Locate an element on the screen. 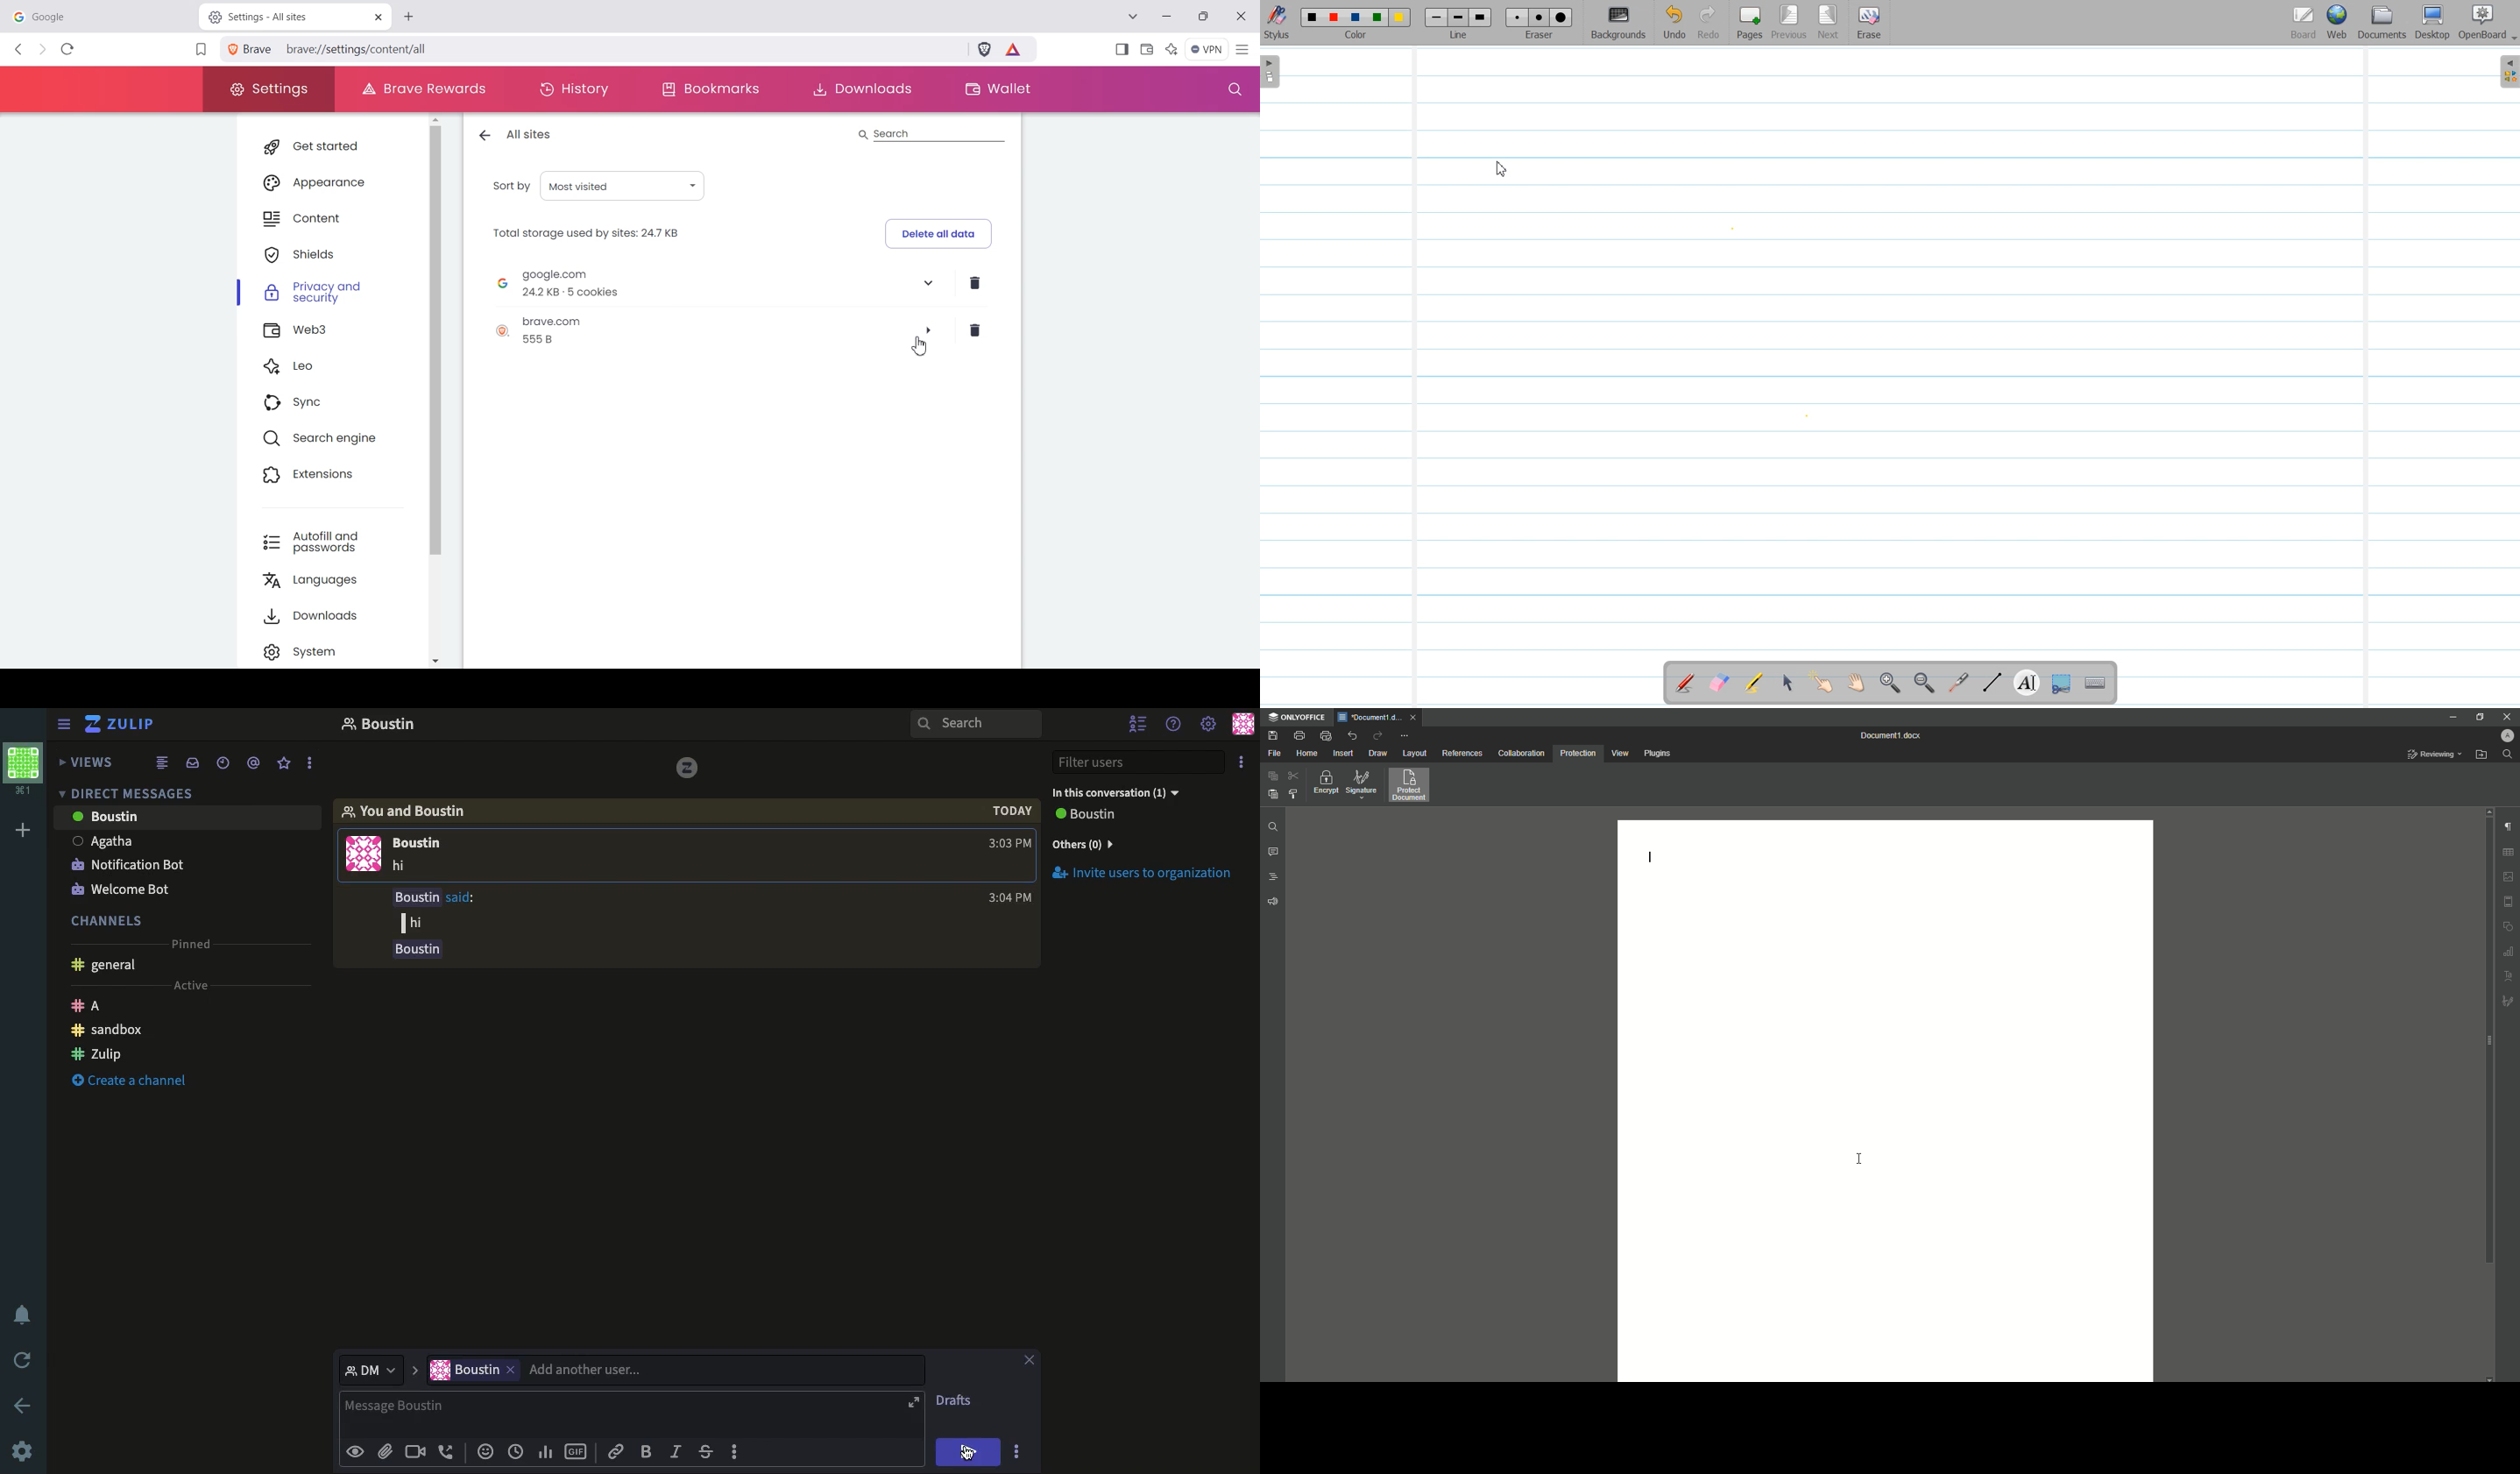 This screenshot has height=1484, width=2520. more is located at coordinates (311, 764).